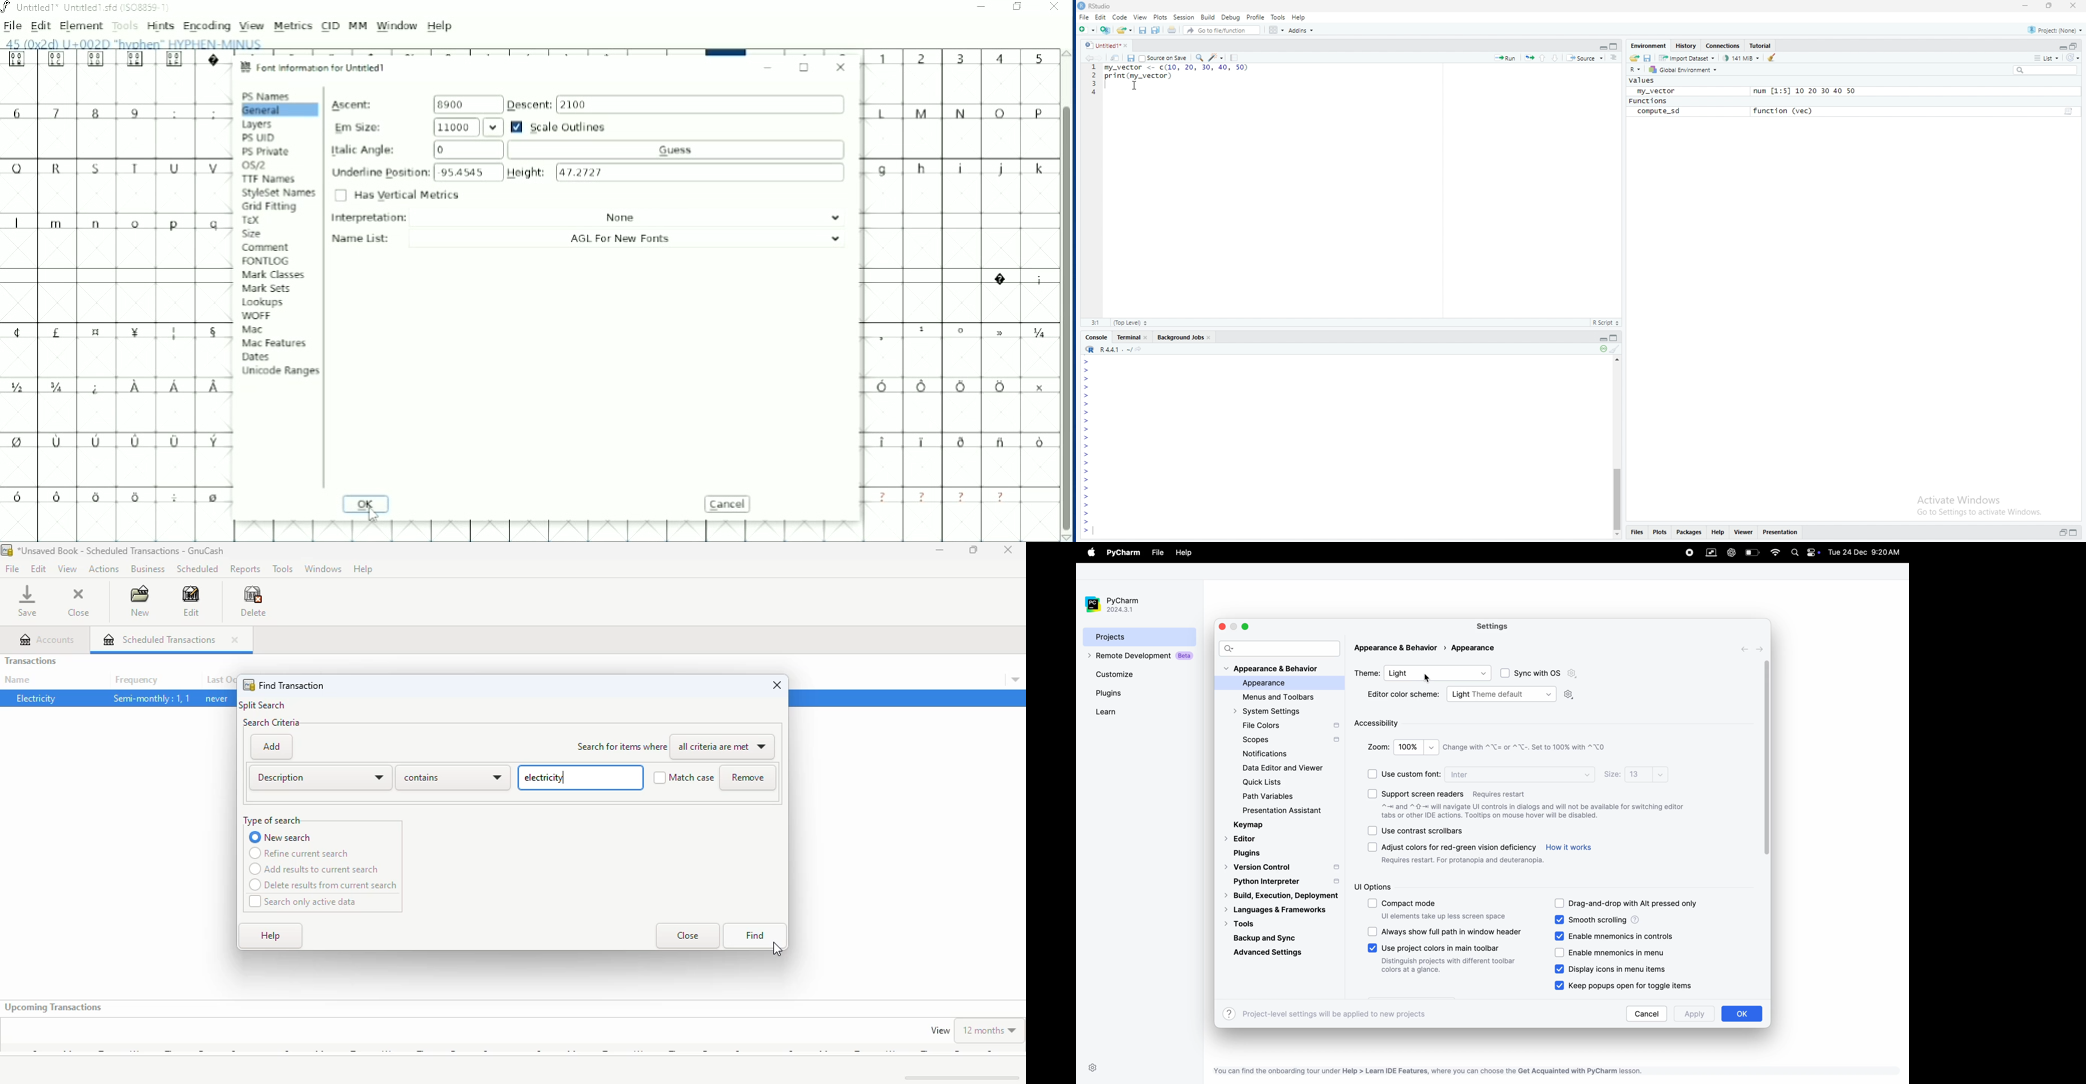 Image resolution: width=2100 pixels, height=1092 pixels. What do you see at coordinates (1683, 70) in the screenshot?
I see `Global Environment` at bounding box center [1683, 70].